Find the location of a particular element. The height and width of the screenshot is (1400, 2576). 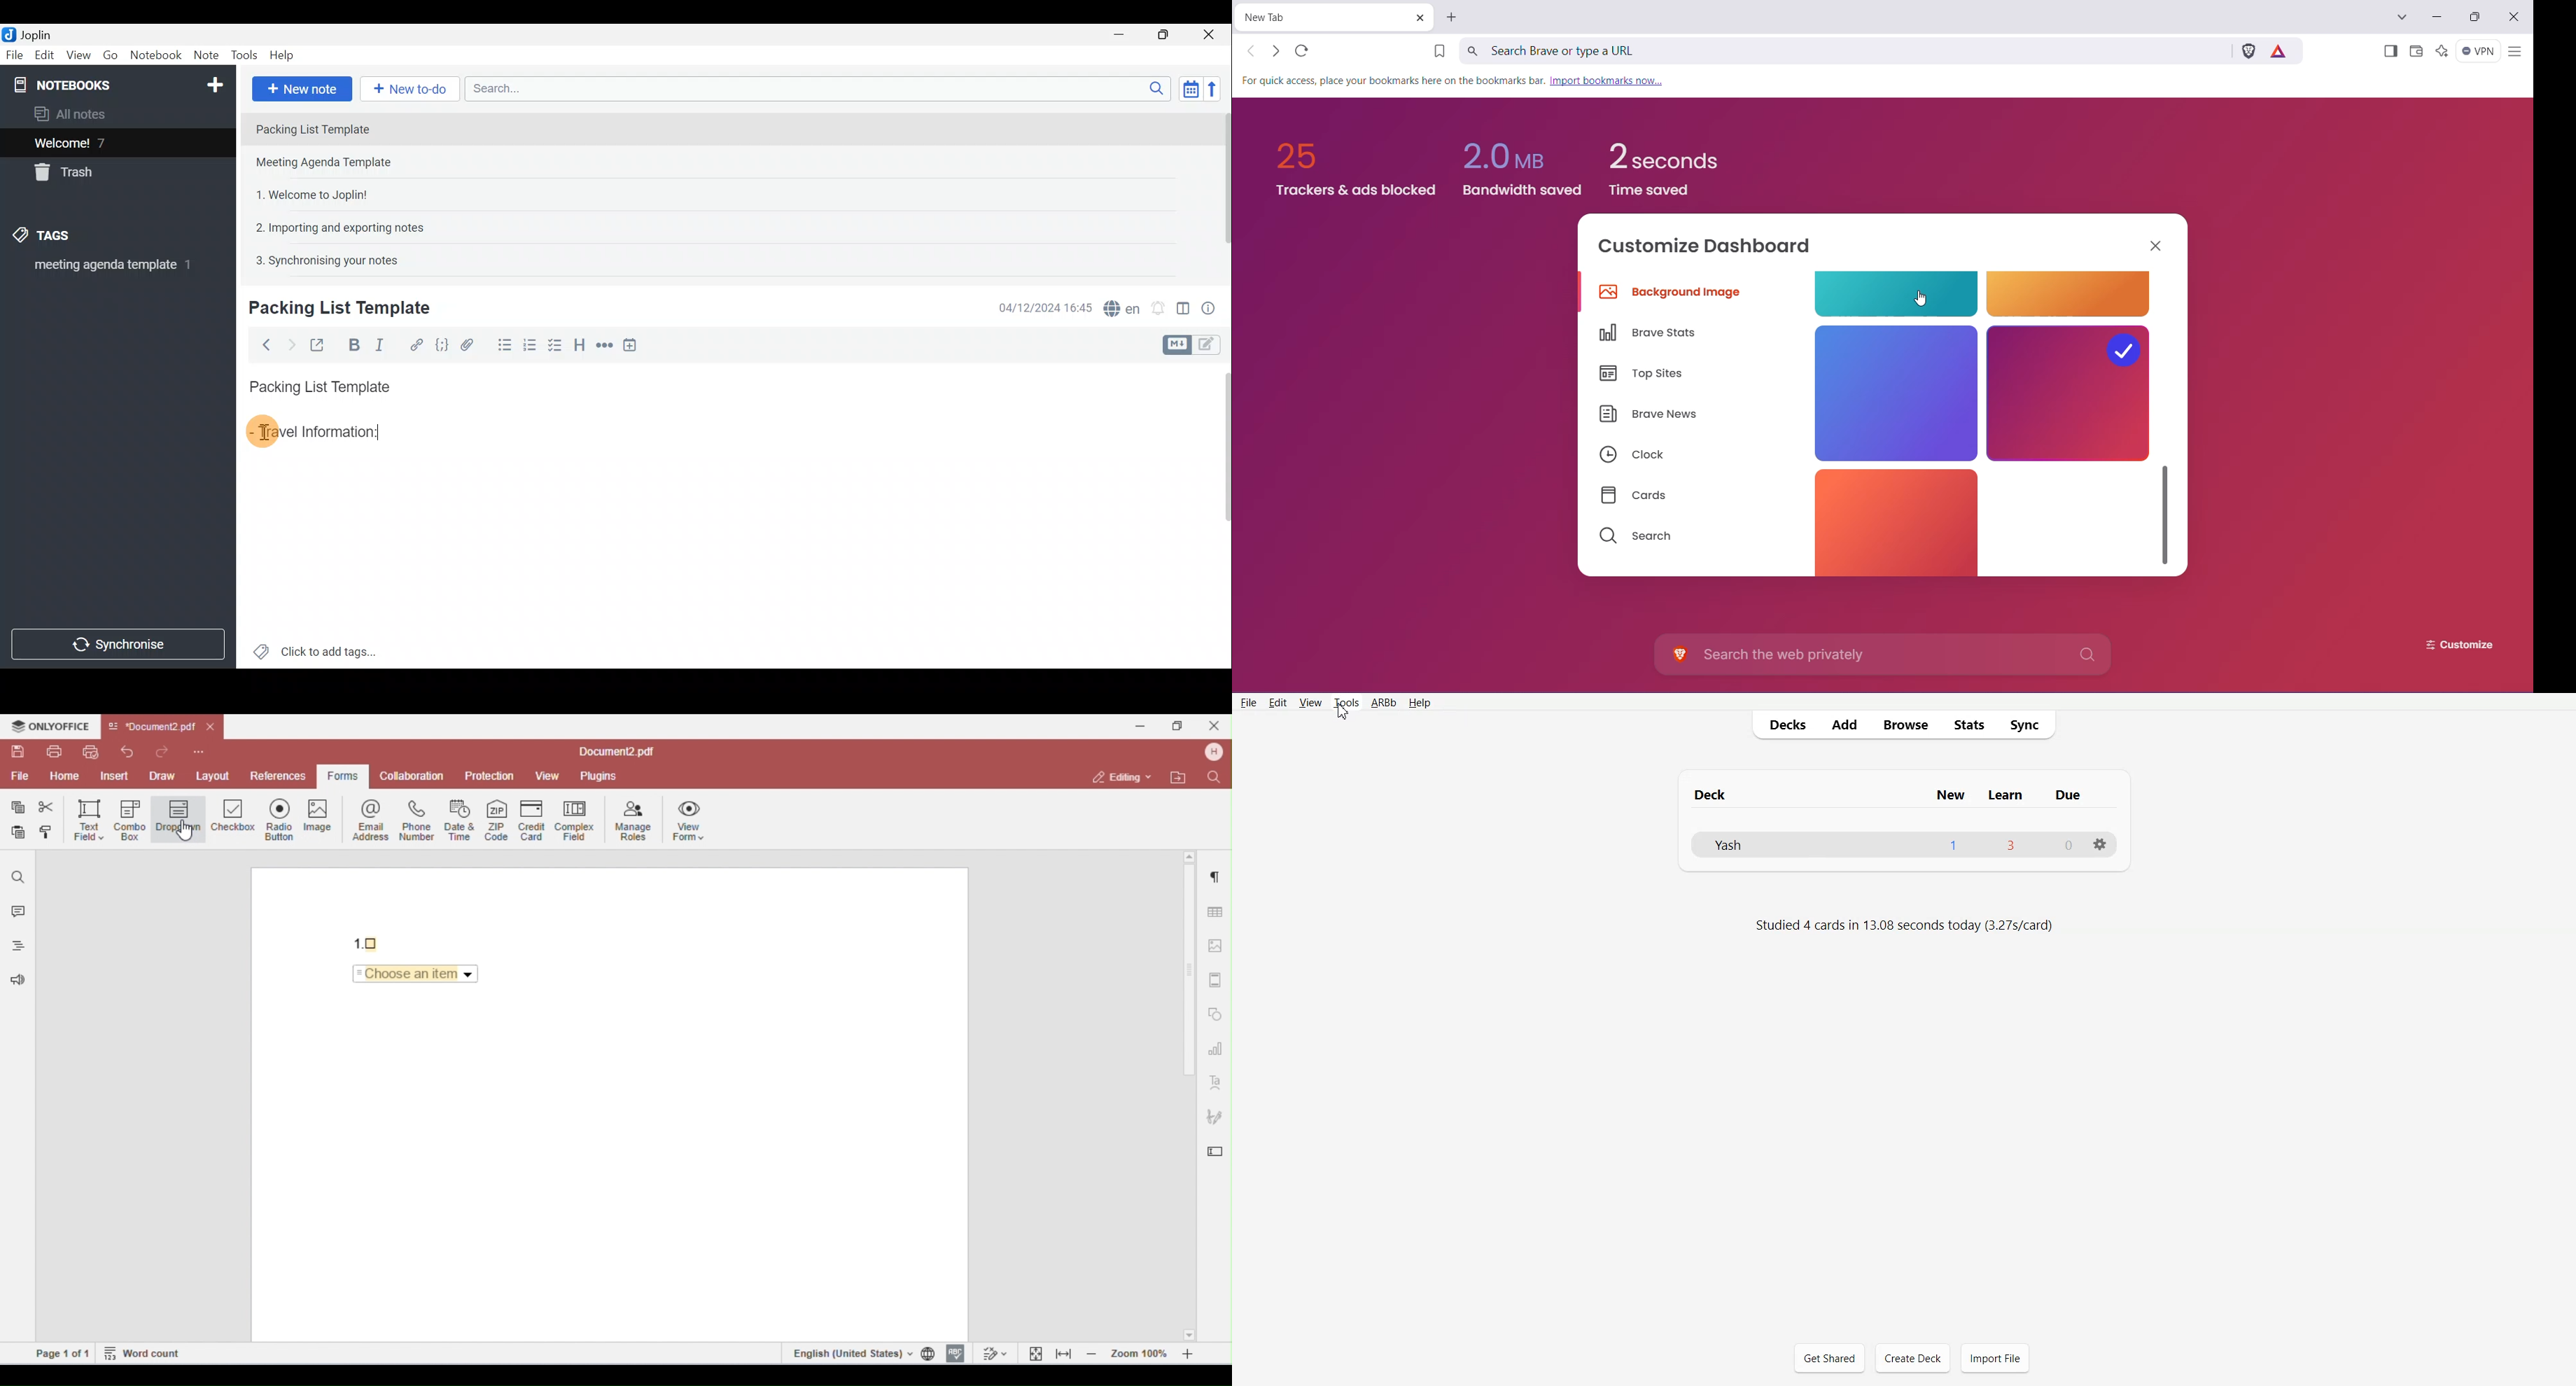

Toggle editors is located at coordinates (1213, 346).